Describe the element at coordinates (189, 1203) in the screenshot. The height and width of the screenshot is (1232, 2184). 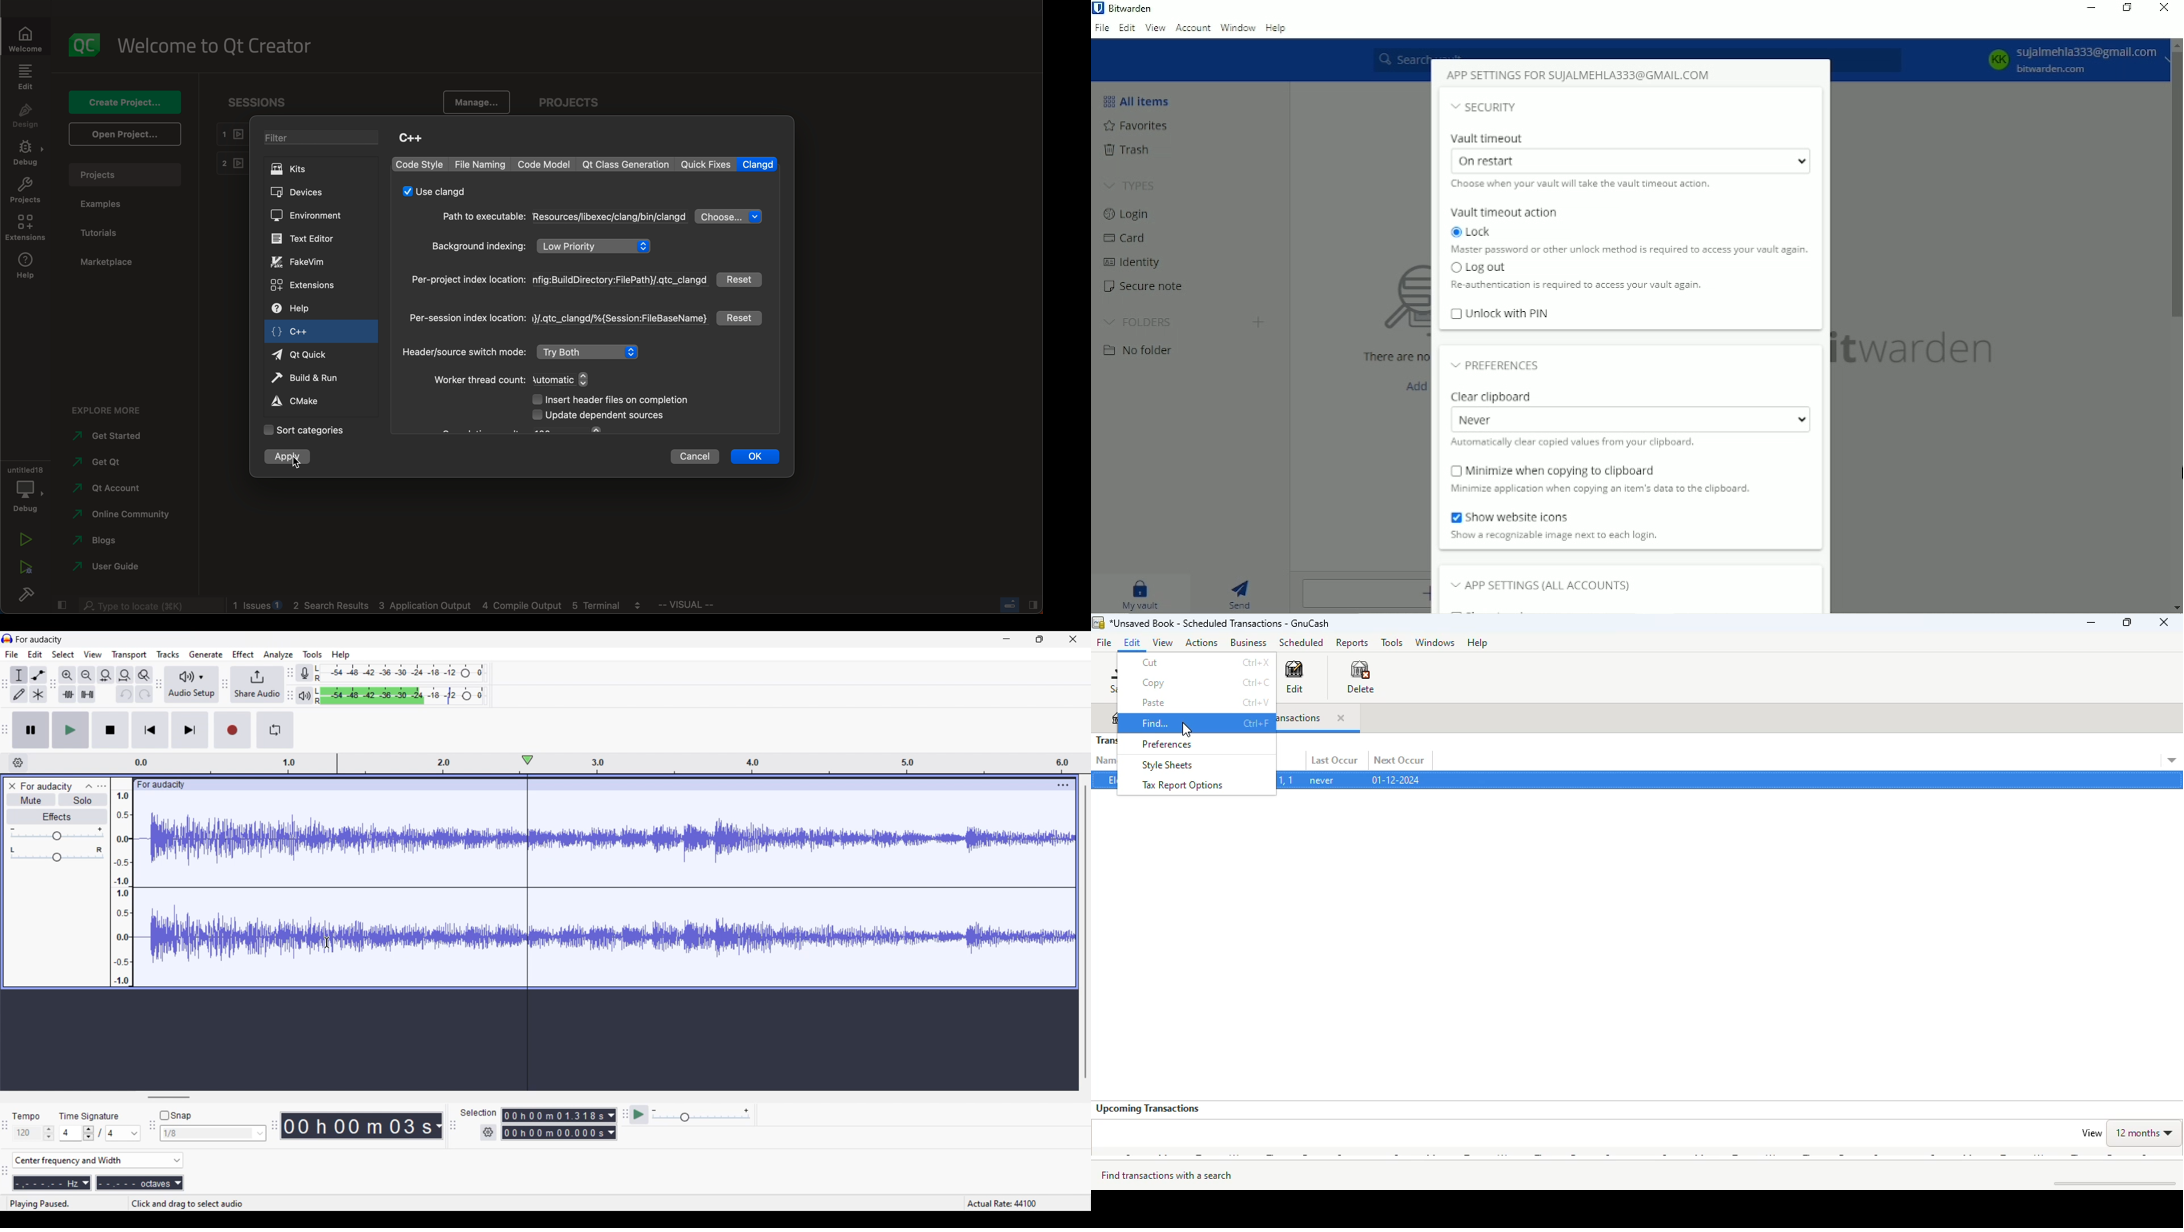
I see `Instractions for cursor` at that location.